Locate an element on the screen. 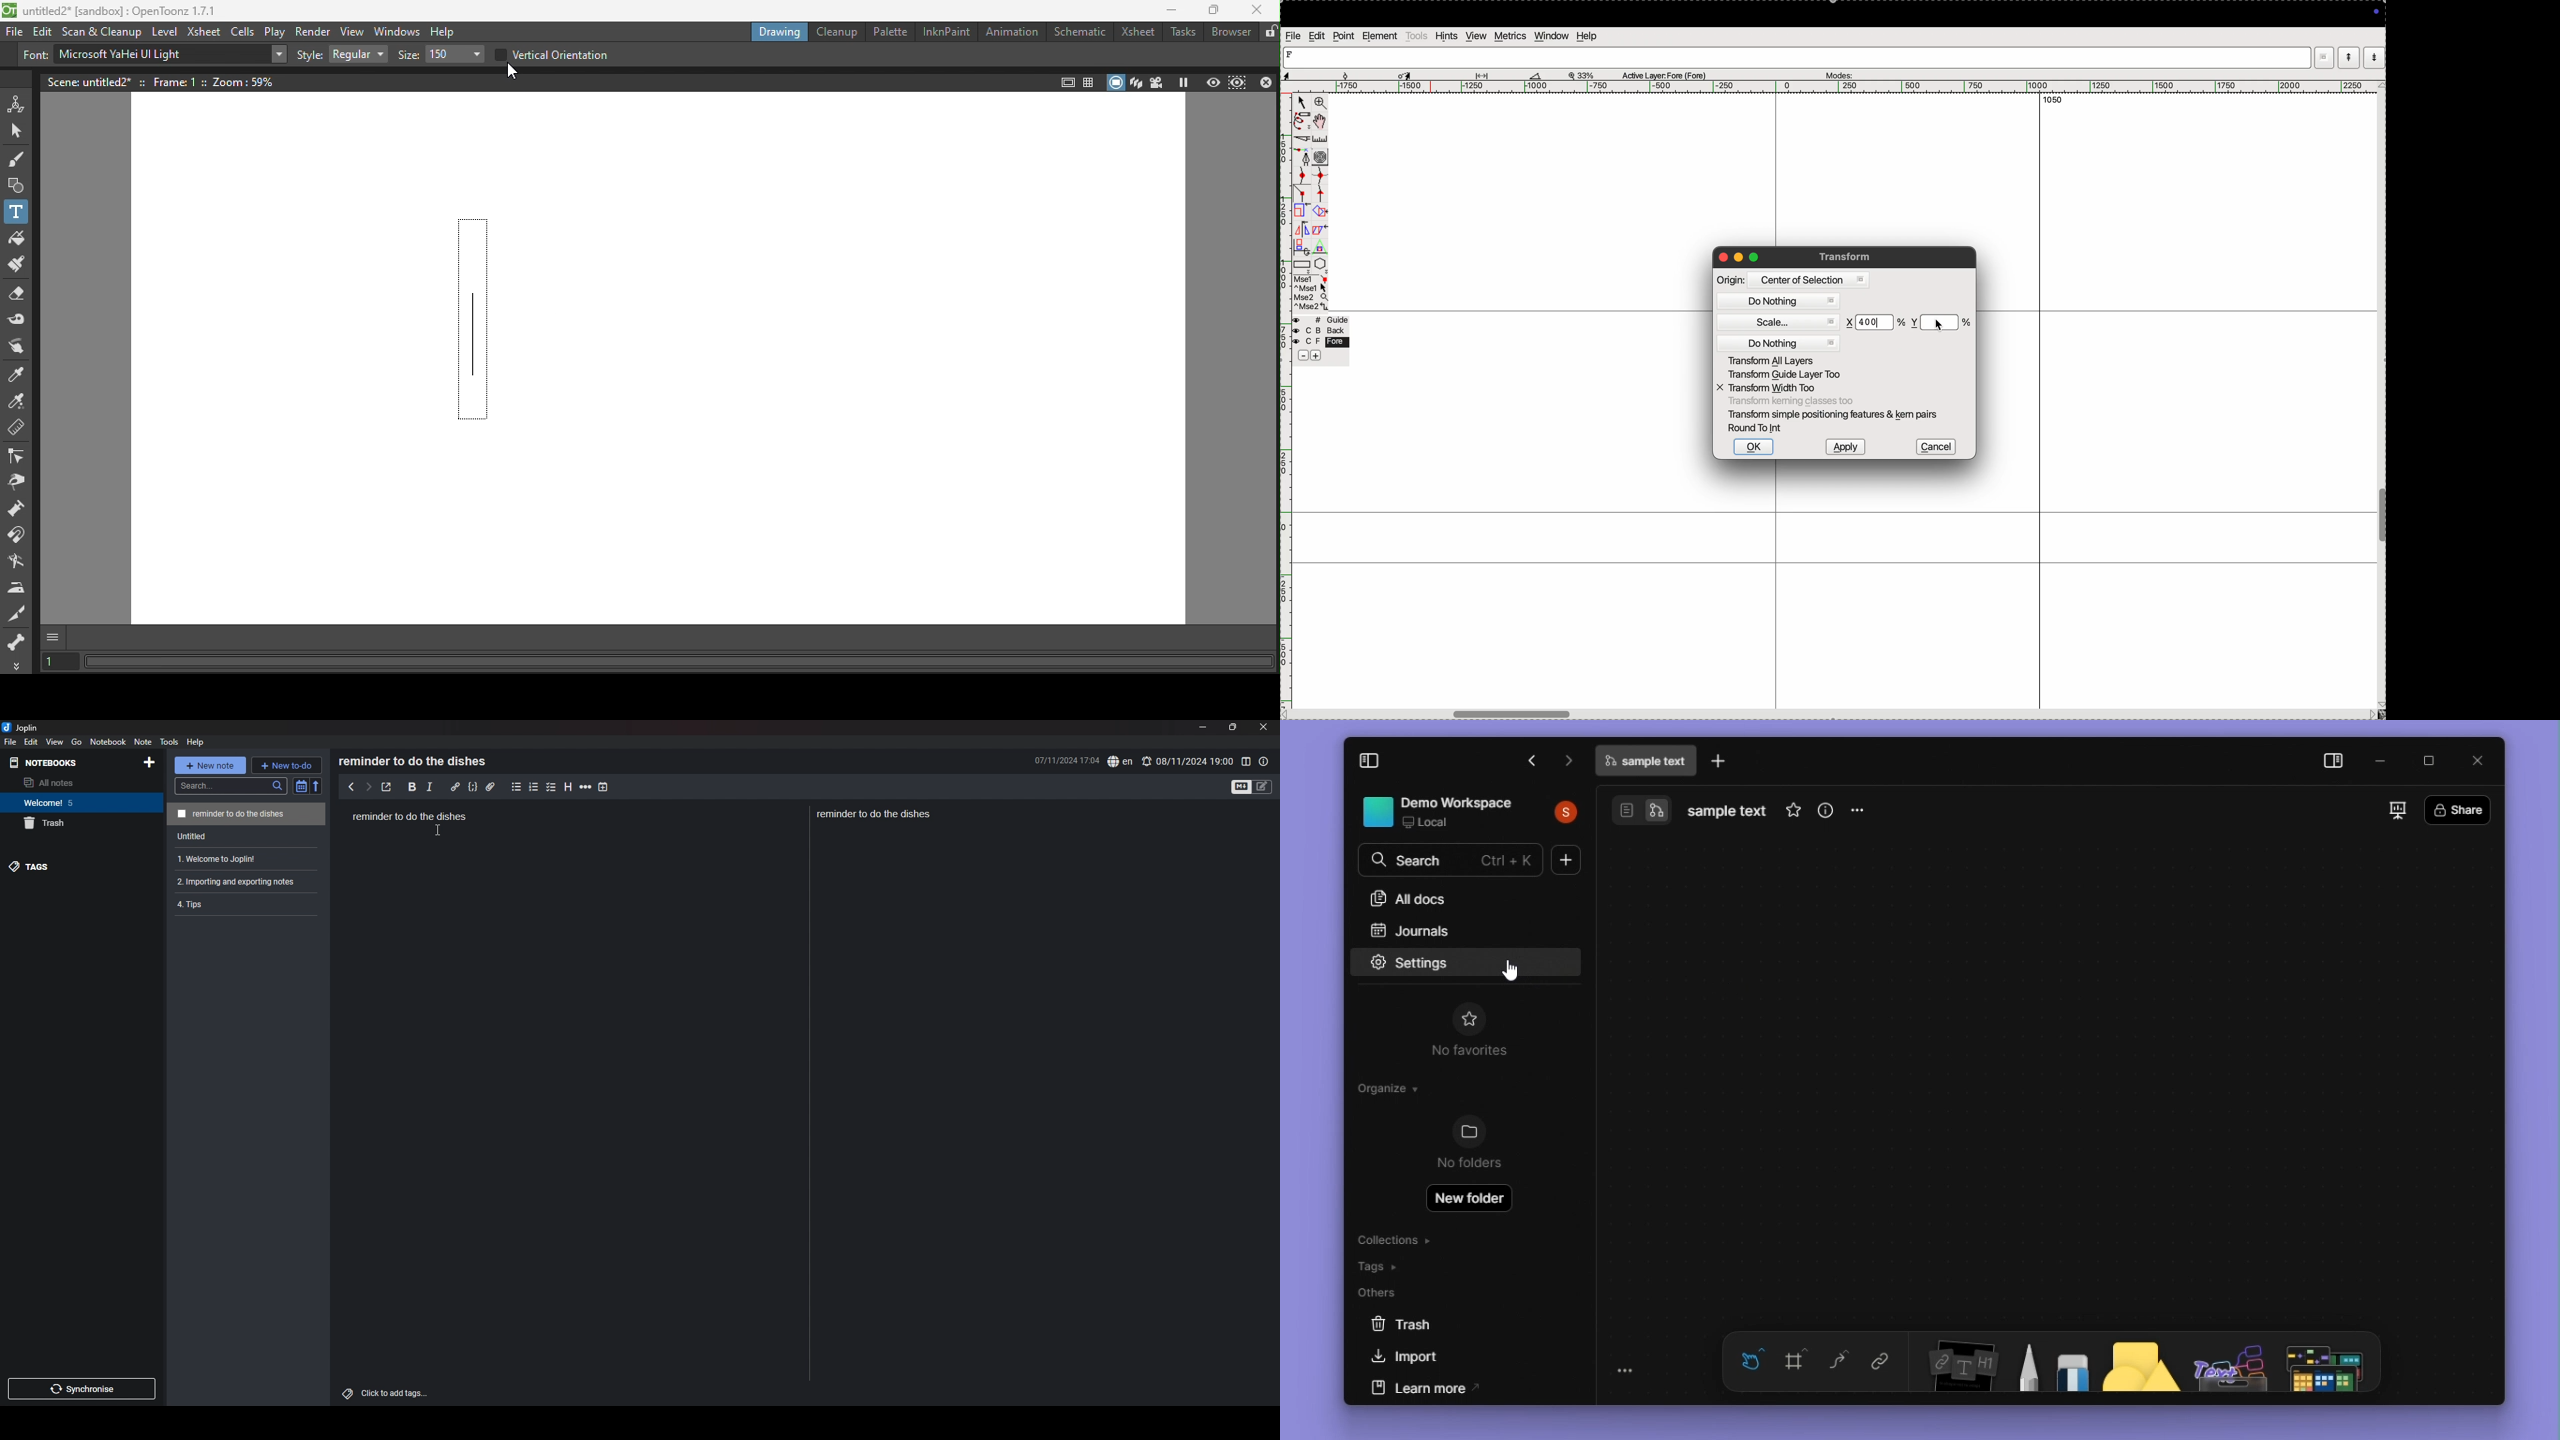 This screenshot has height=1456, width=2576. curve is located at coordinates (1837, 1361).